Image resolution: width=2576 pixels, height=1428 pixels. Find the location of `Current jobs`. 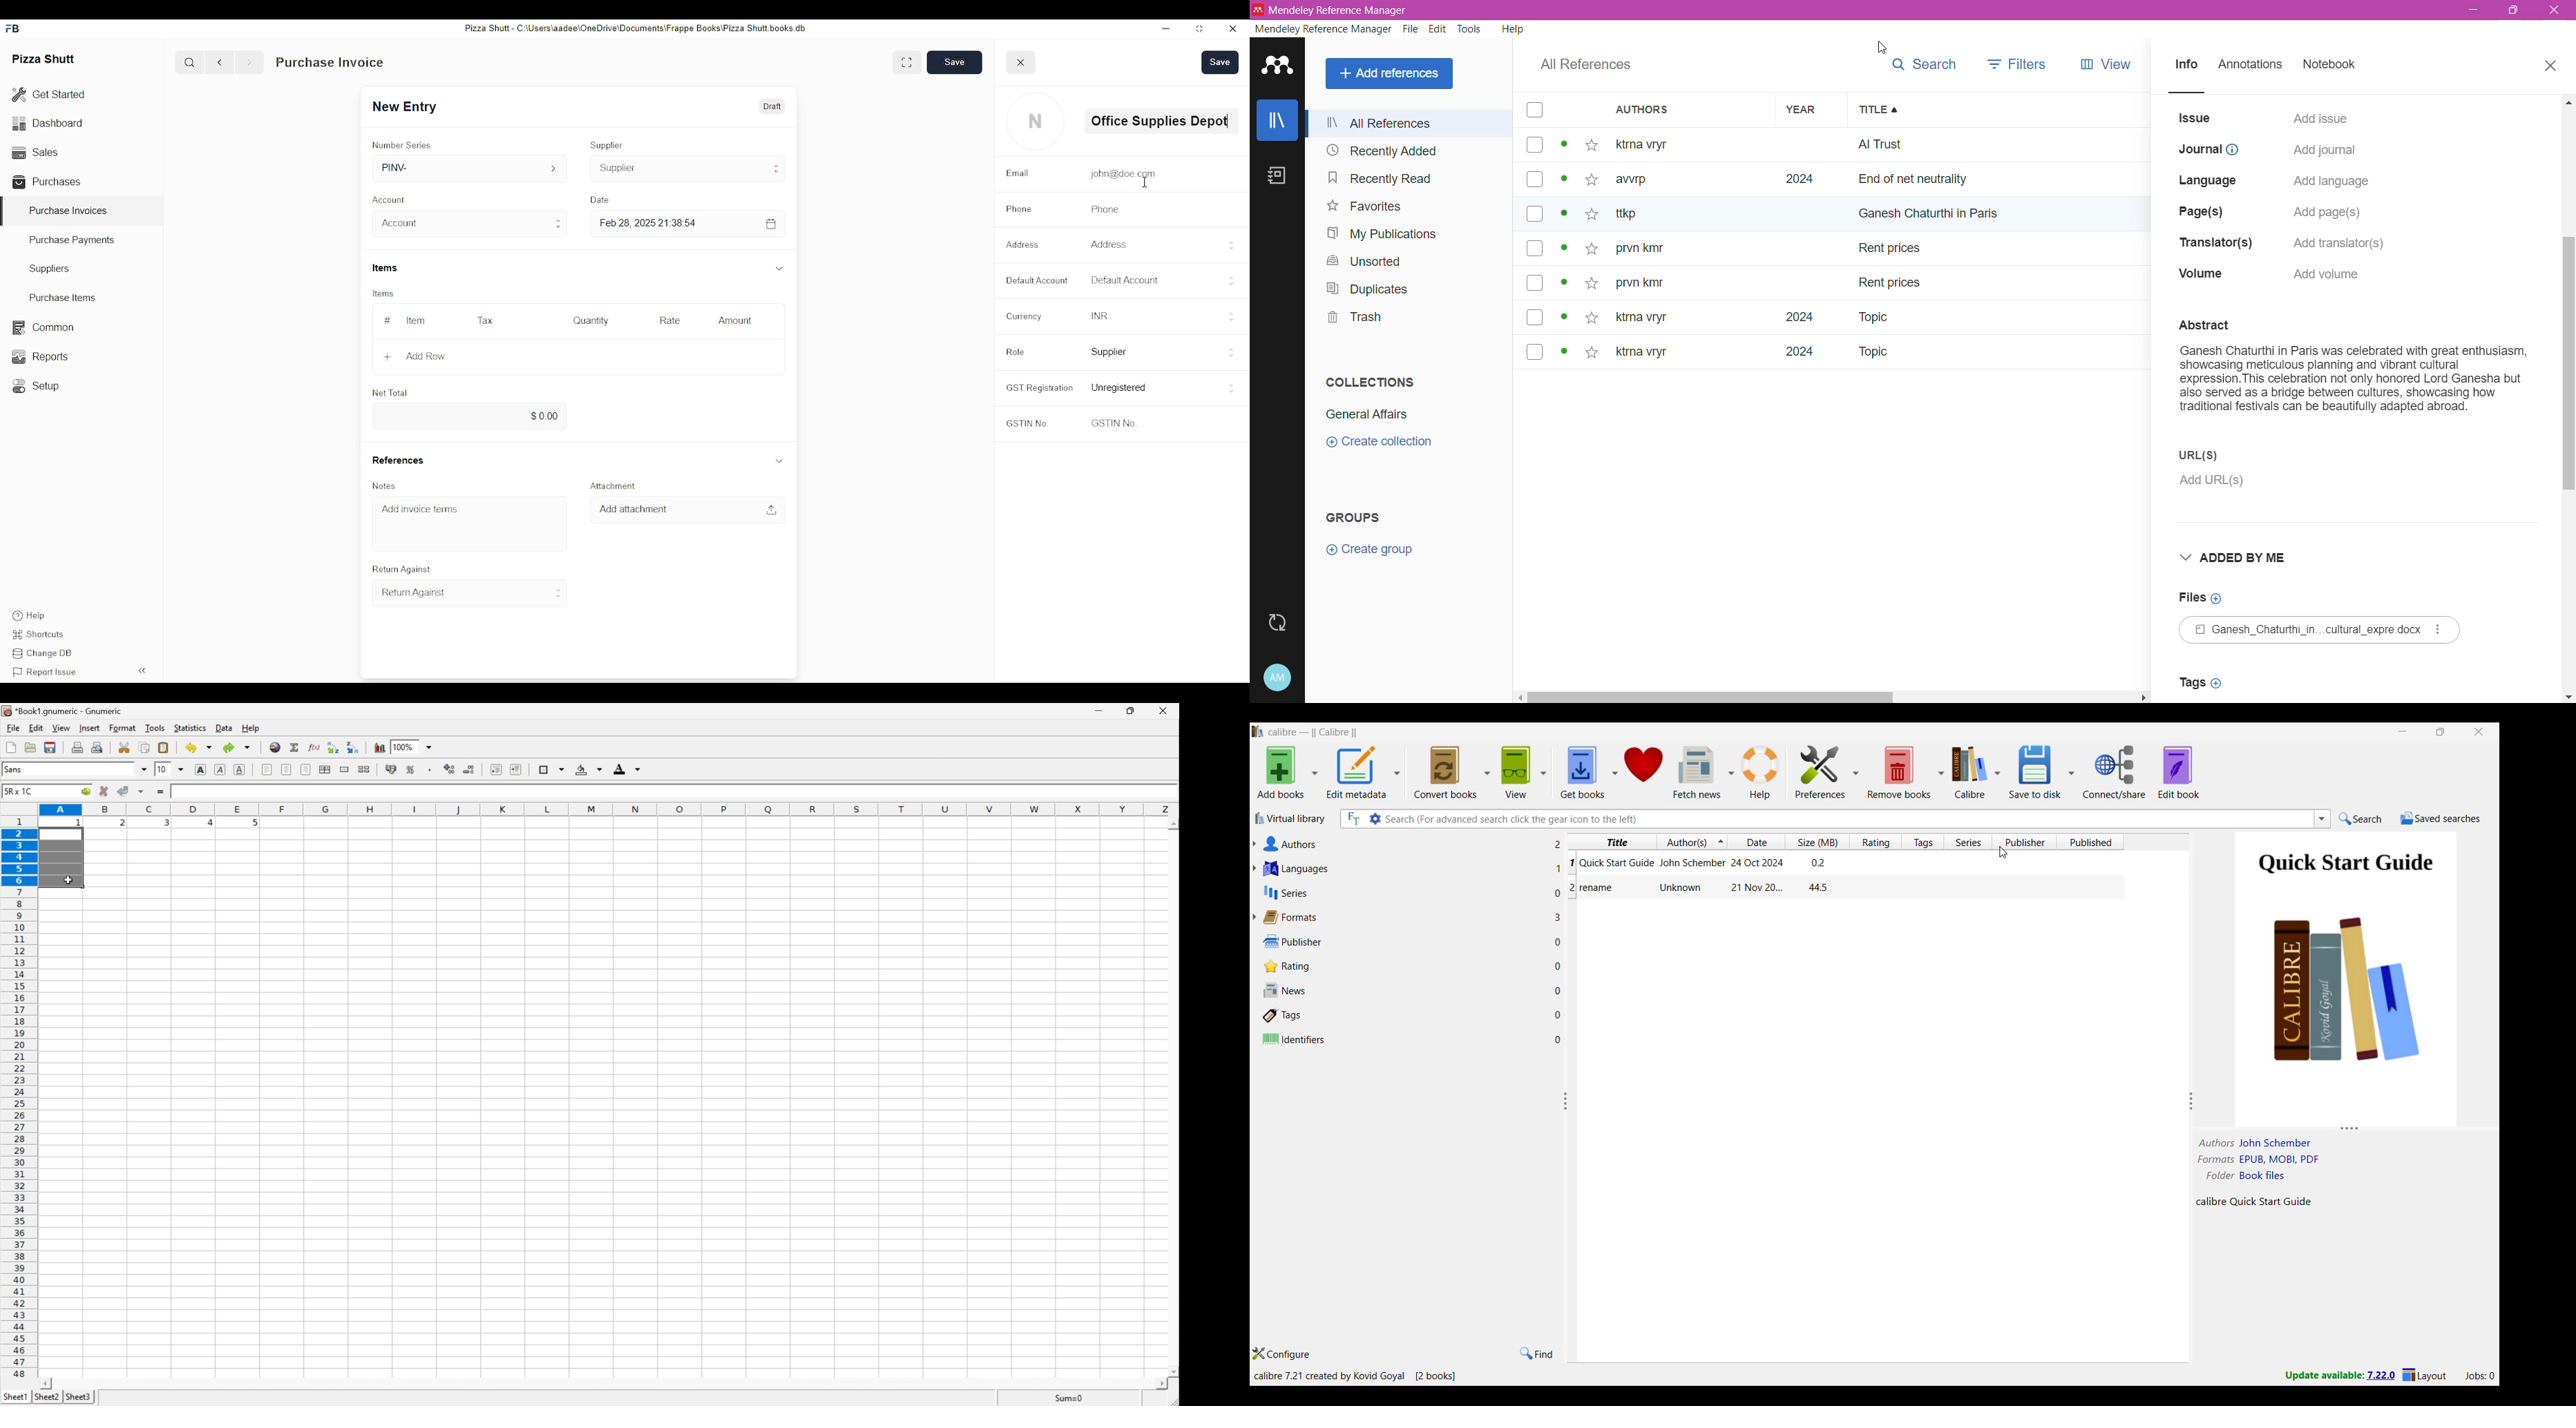

Current jobs is located at coordinates (2480, 1377).